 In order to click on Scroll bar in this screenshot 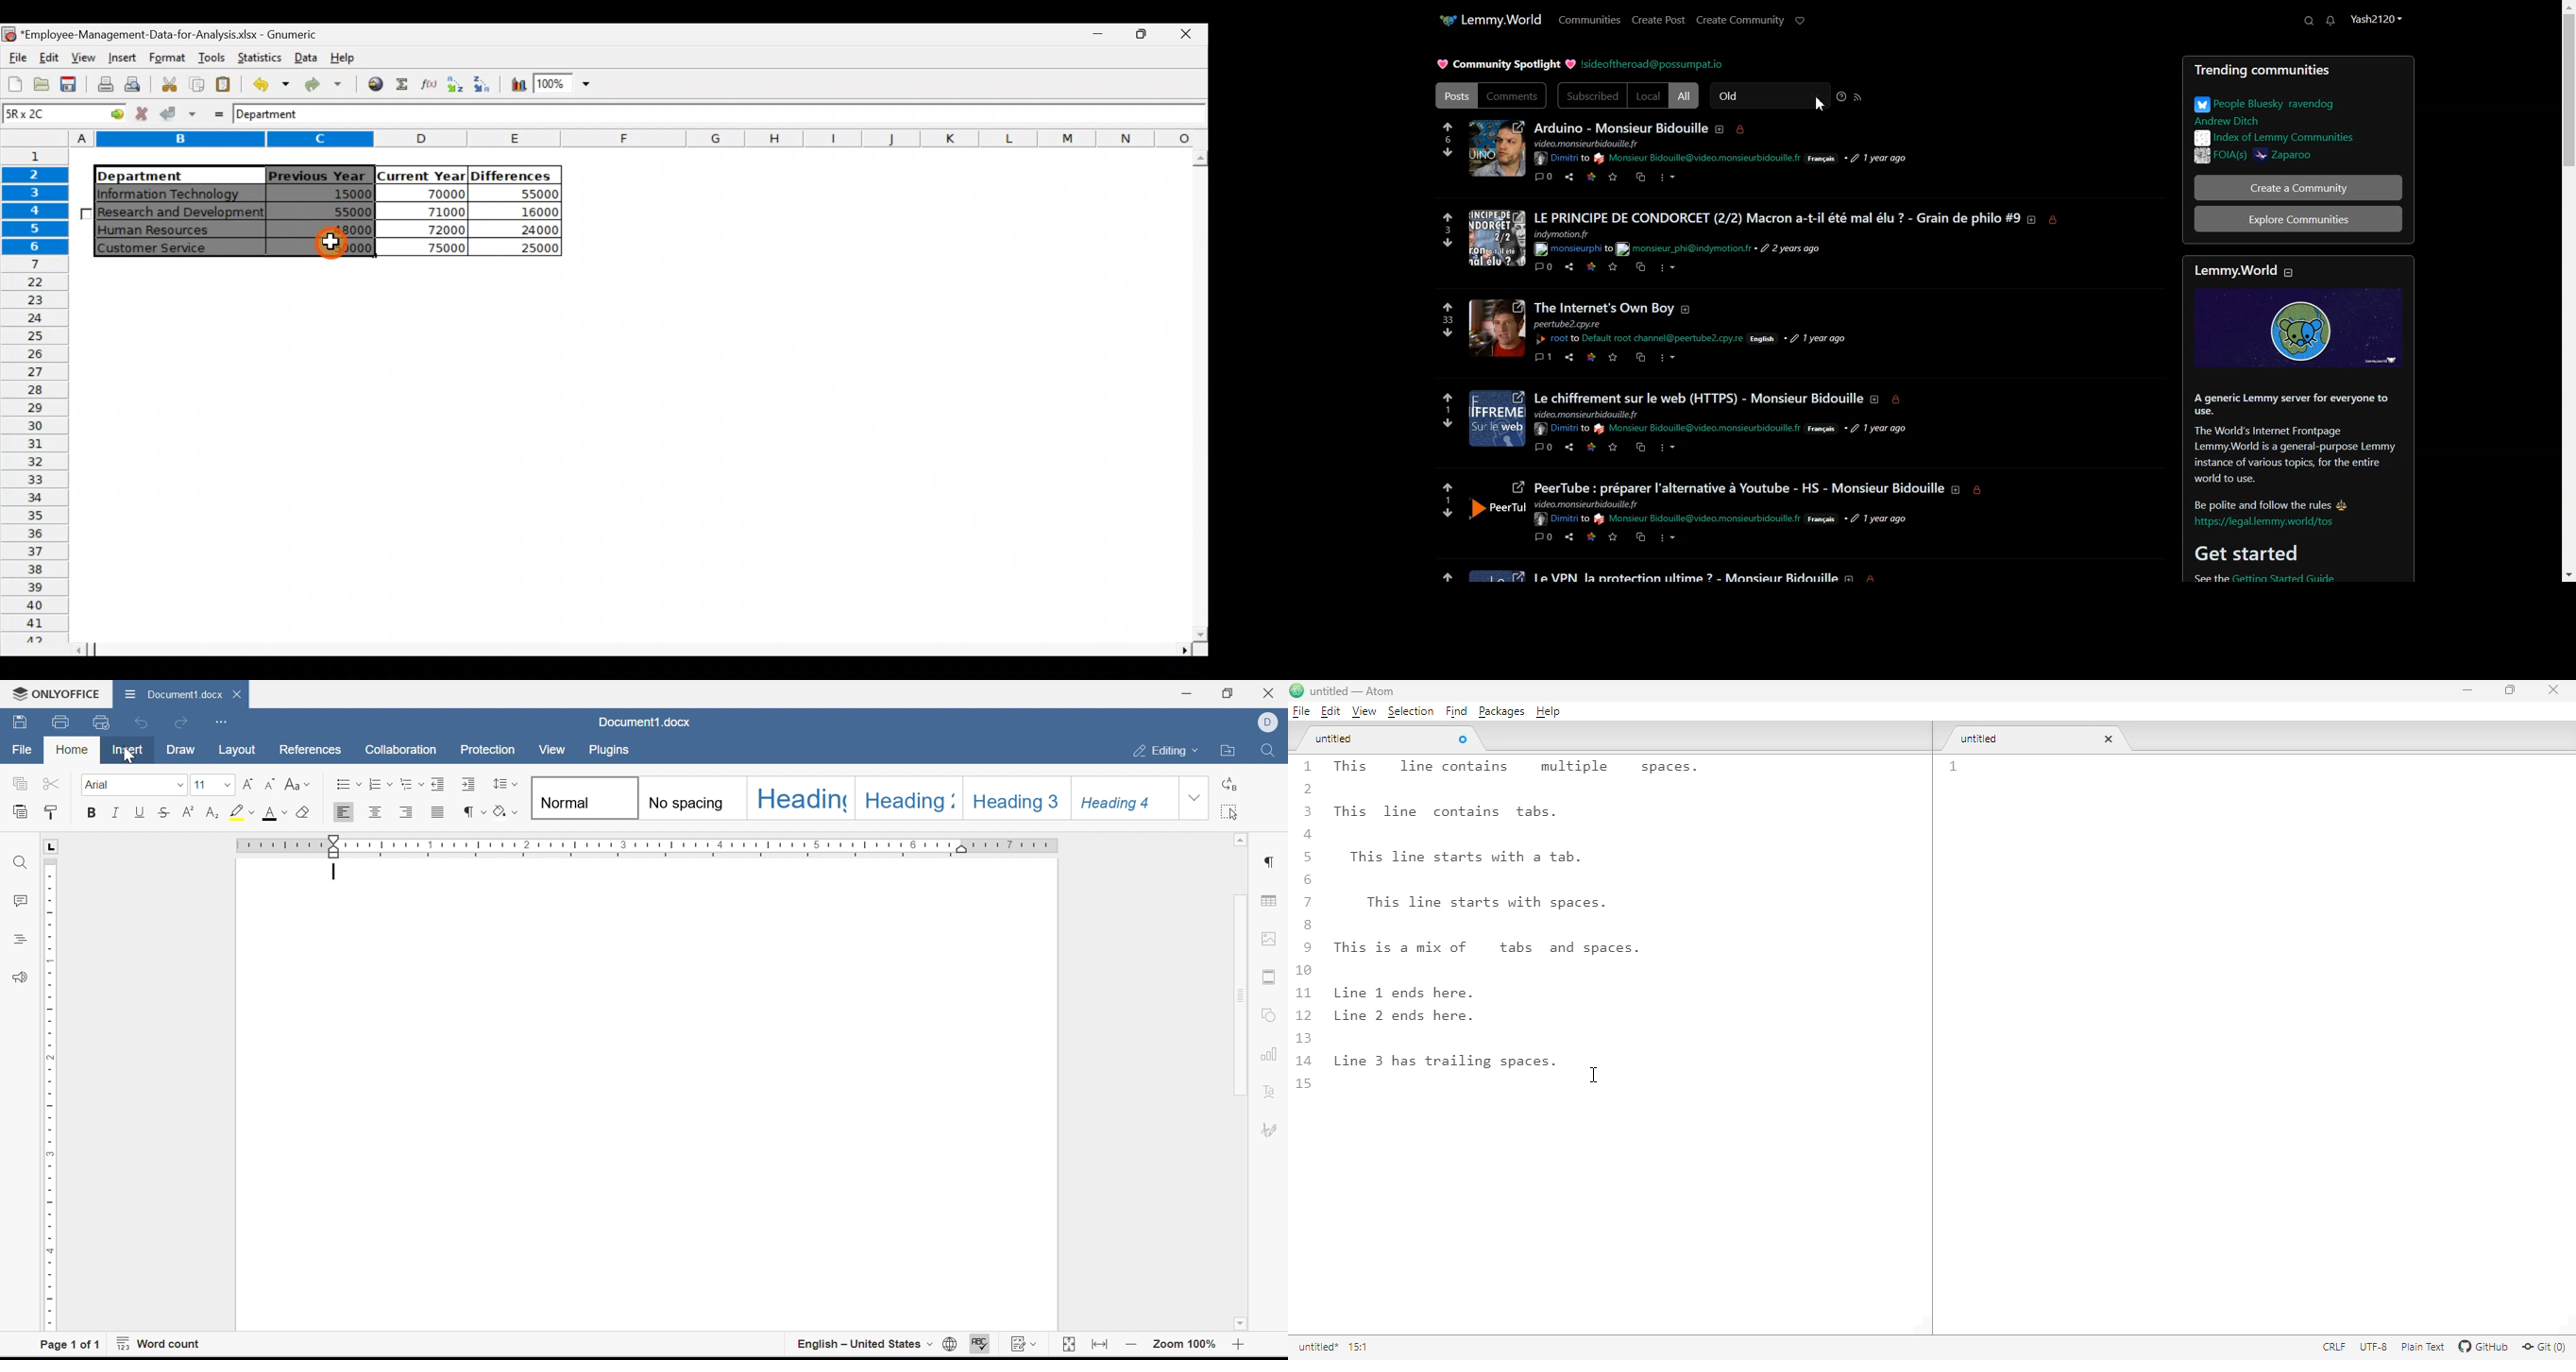, I will do `click(1197, 396)`.